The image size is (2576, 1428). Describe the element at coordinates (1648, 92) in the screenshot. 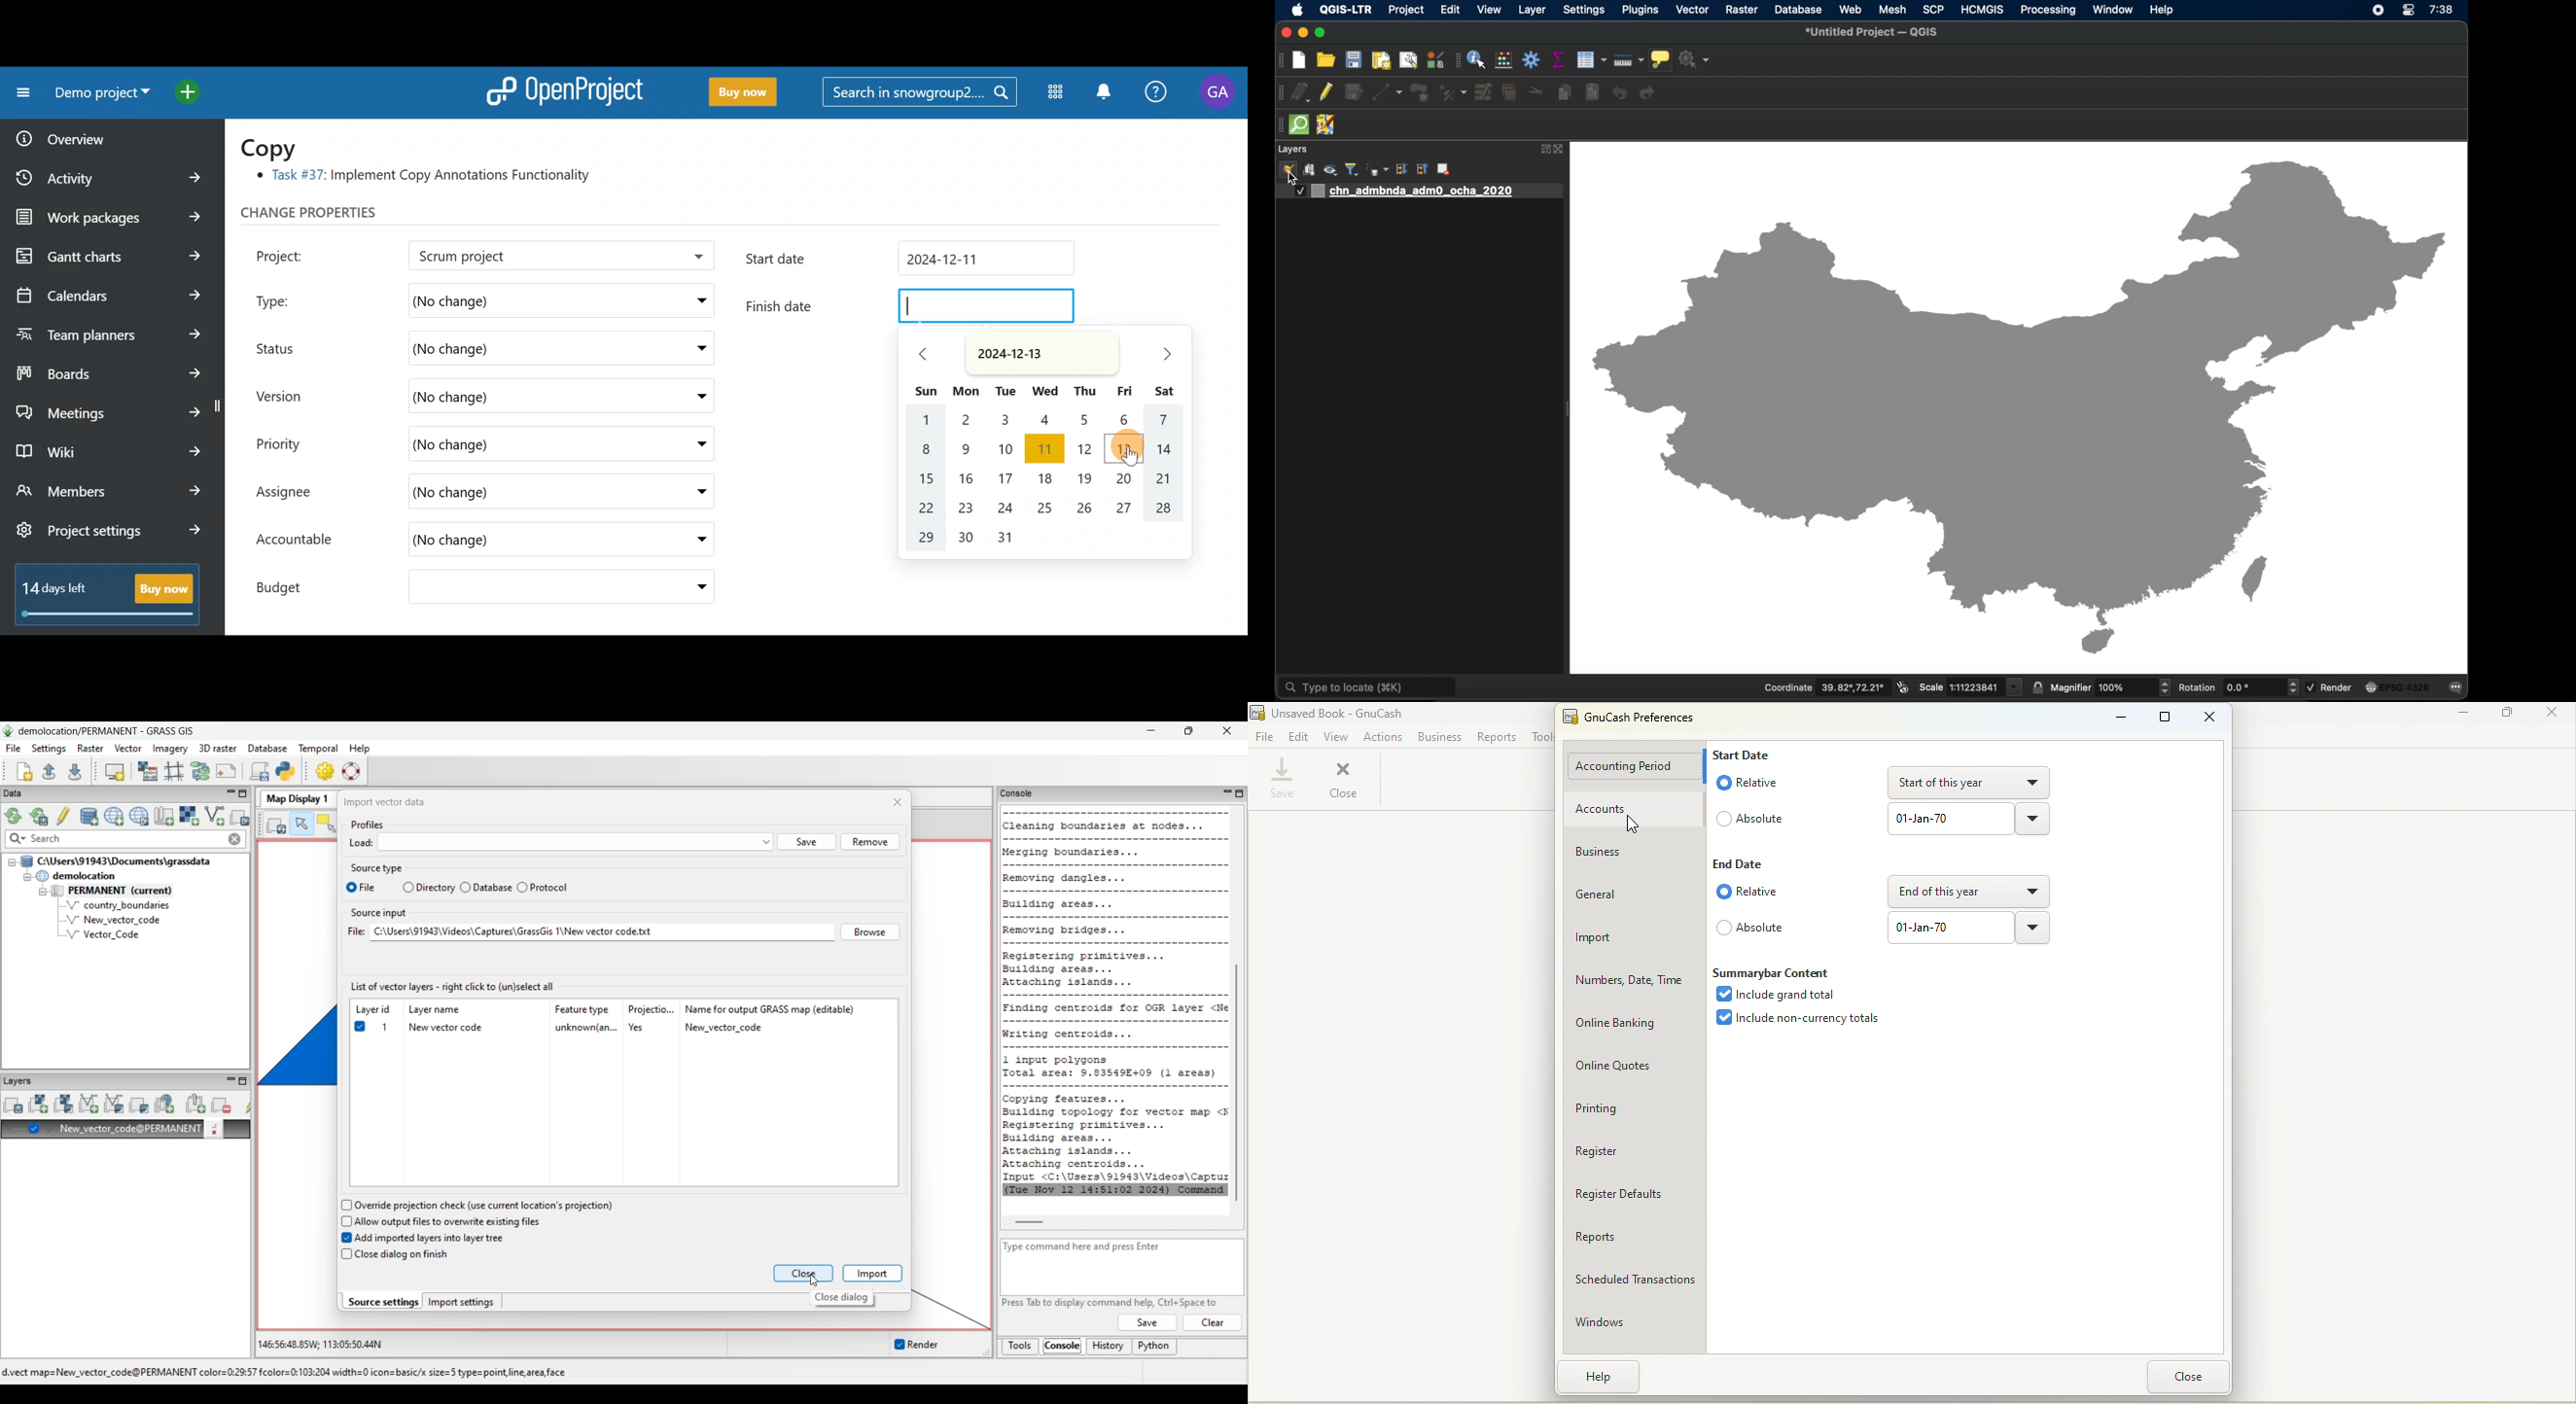

I see `redo` at that location.